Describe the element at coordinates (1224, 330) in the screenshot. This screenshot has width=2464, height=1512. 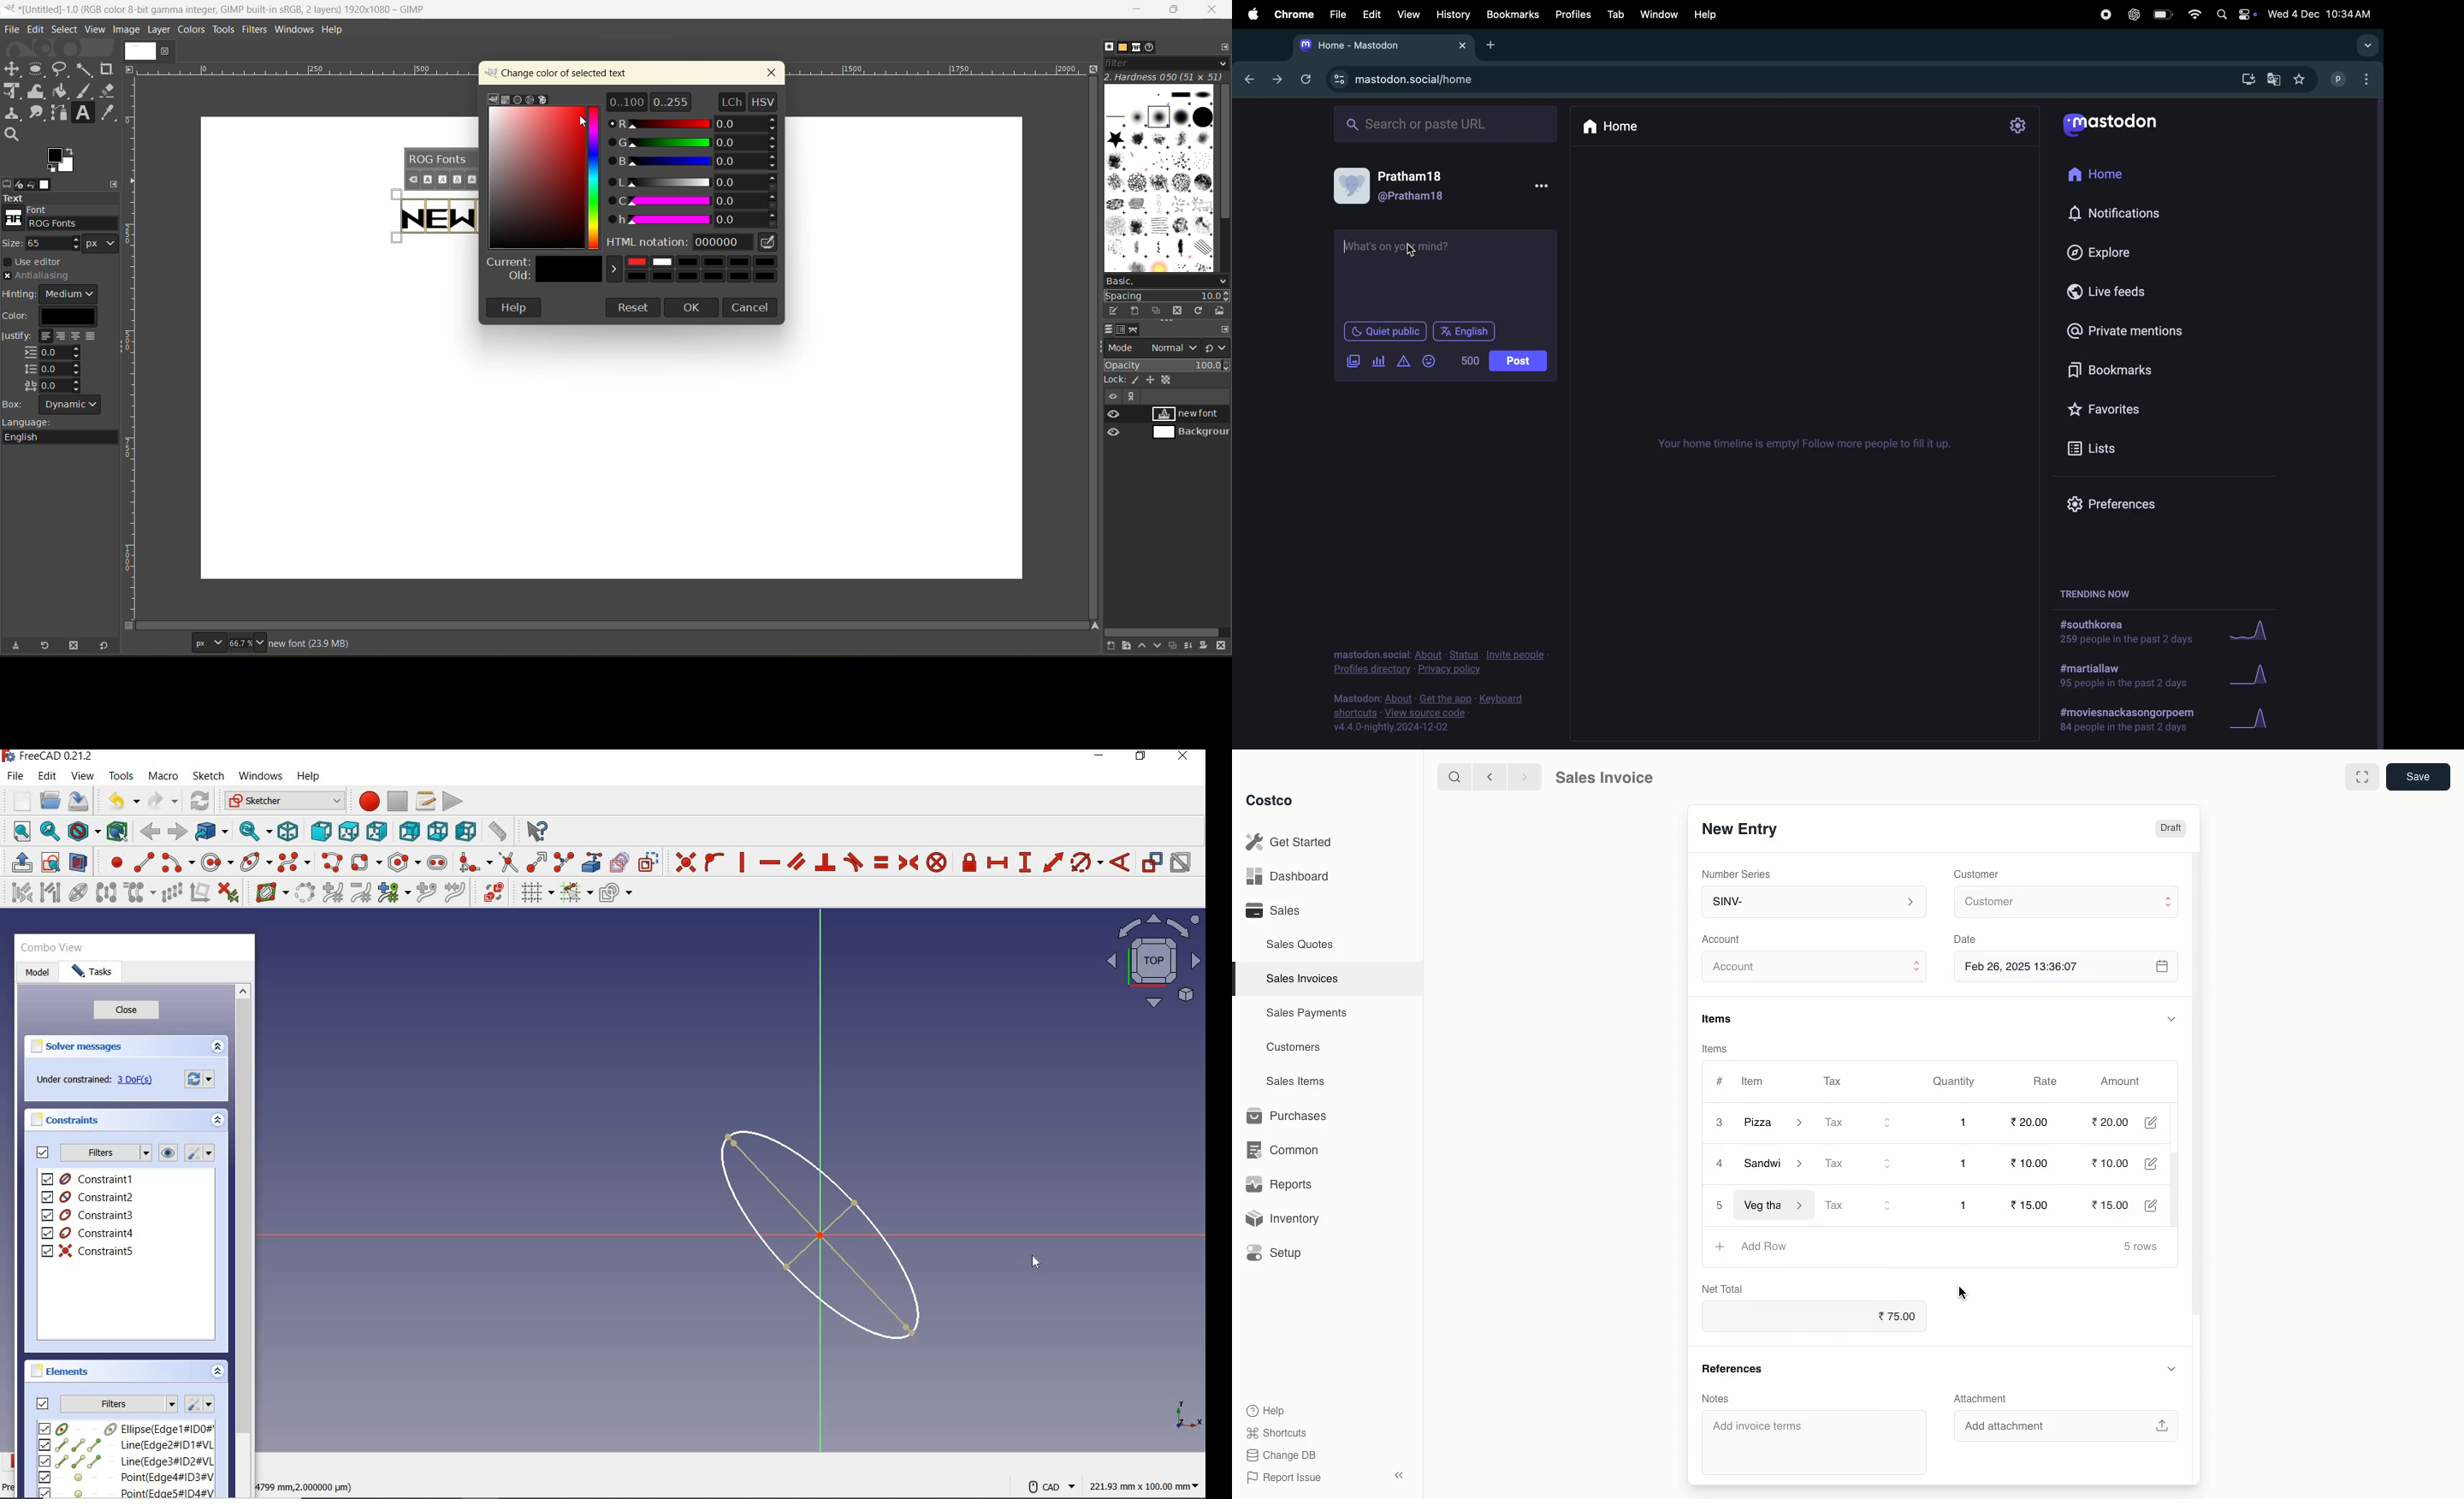
I see `configure` at that location.